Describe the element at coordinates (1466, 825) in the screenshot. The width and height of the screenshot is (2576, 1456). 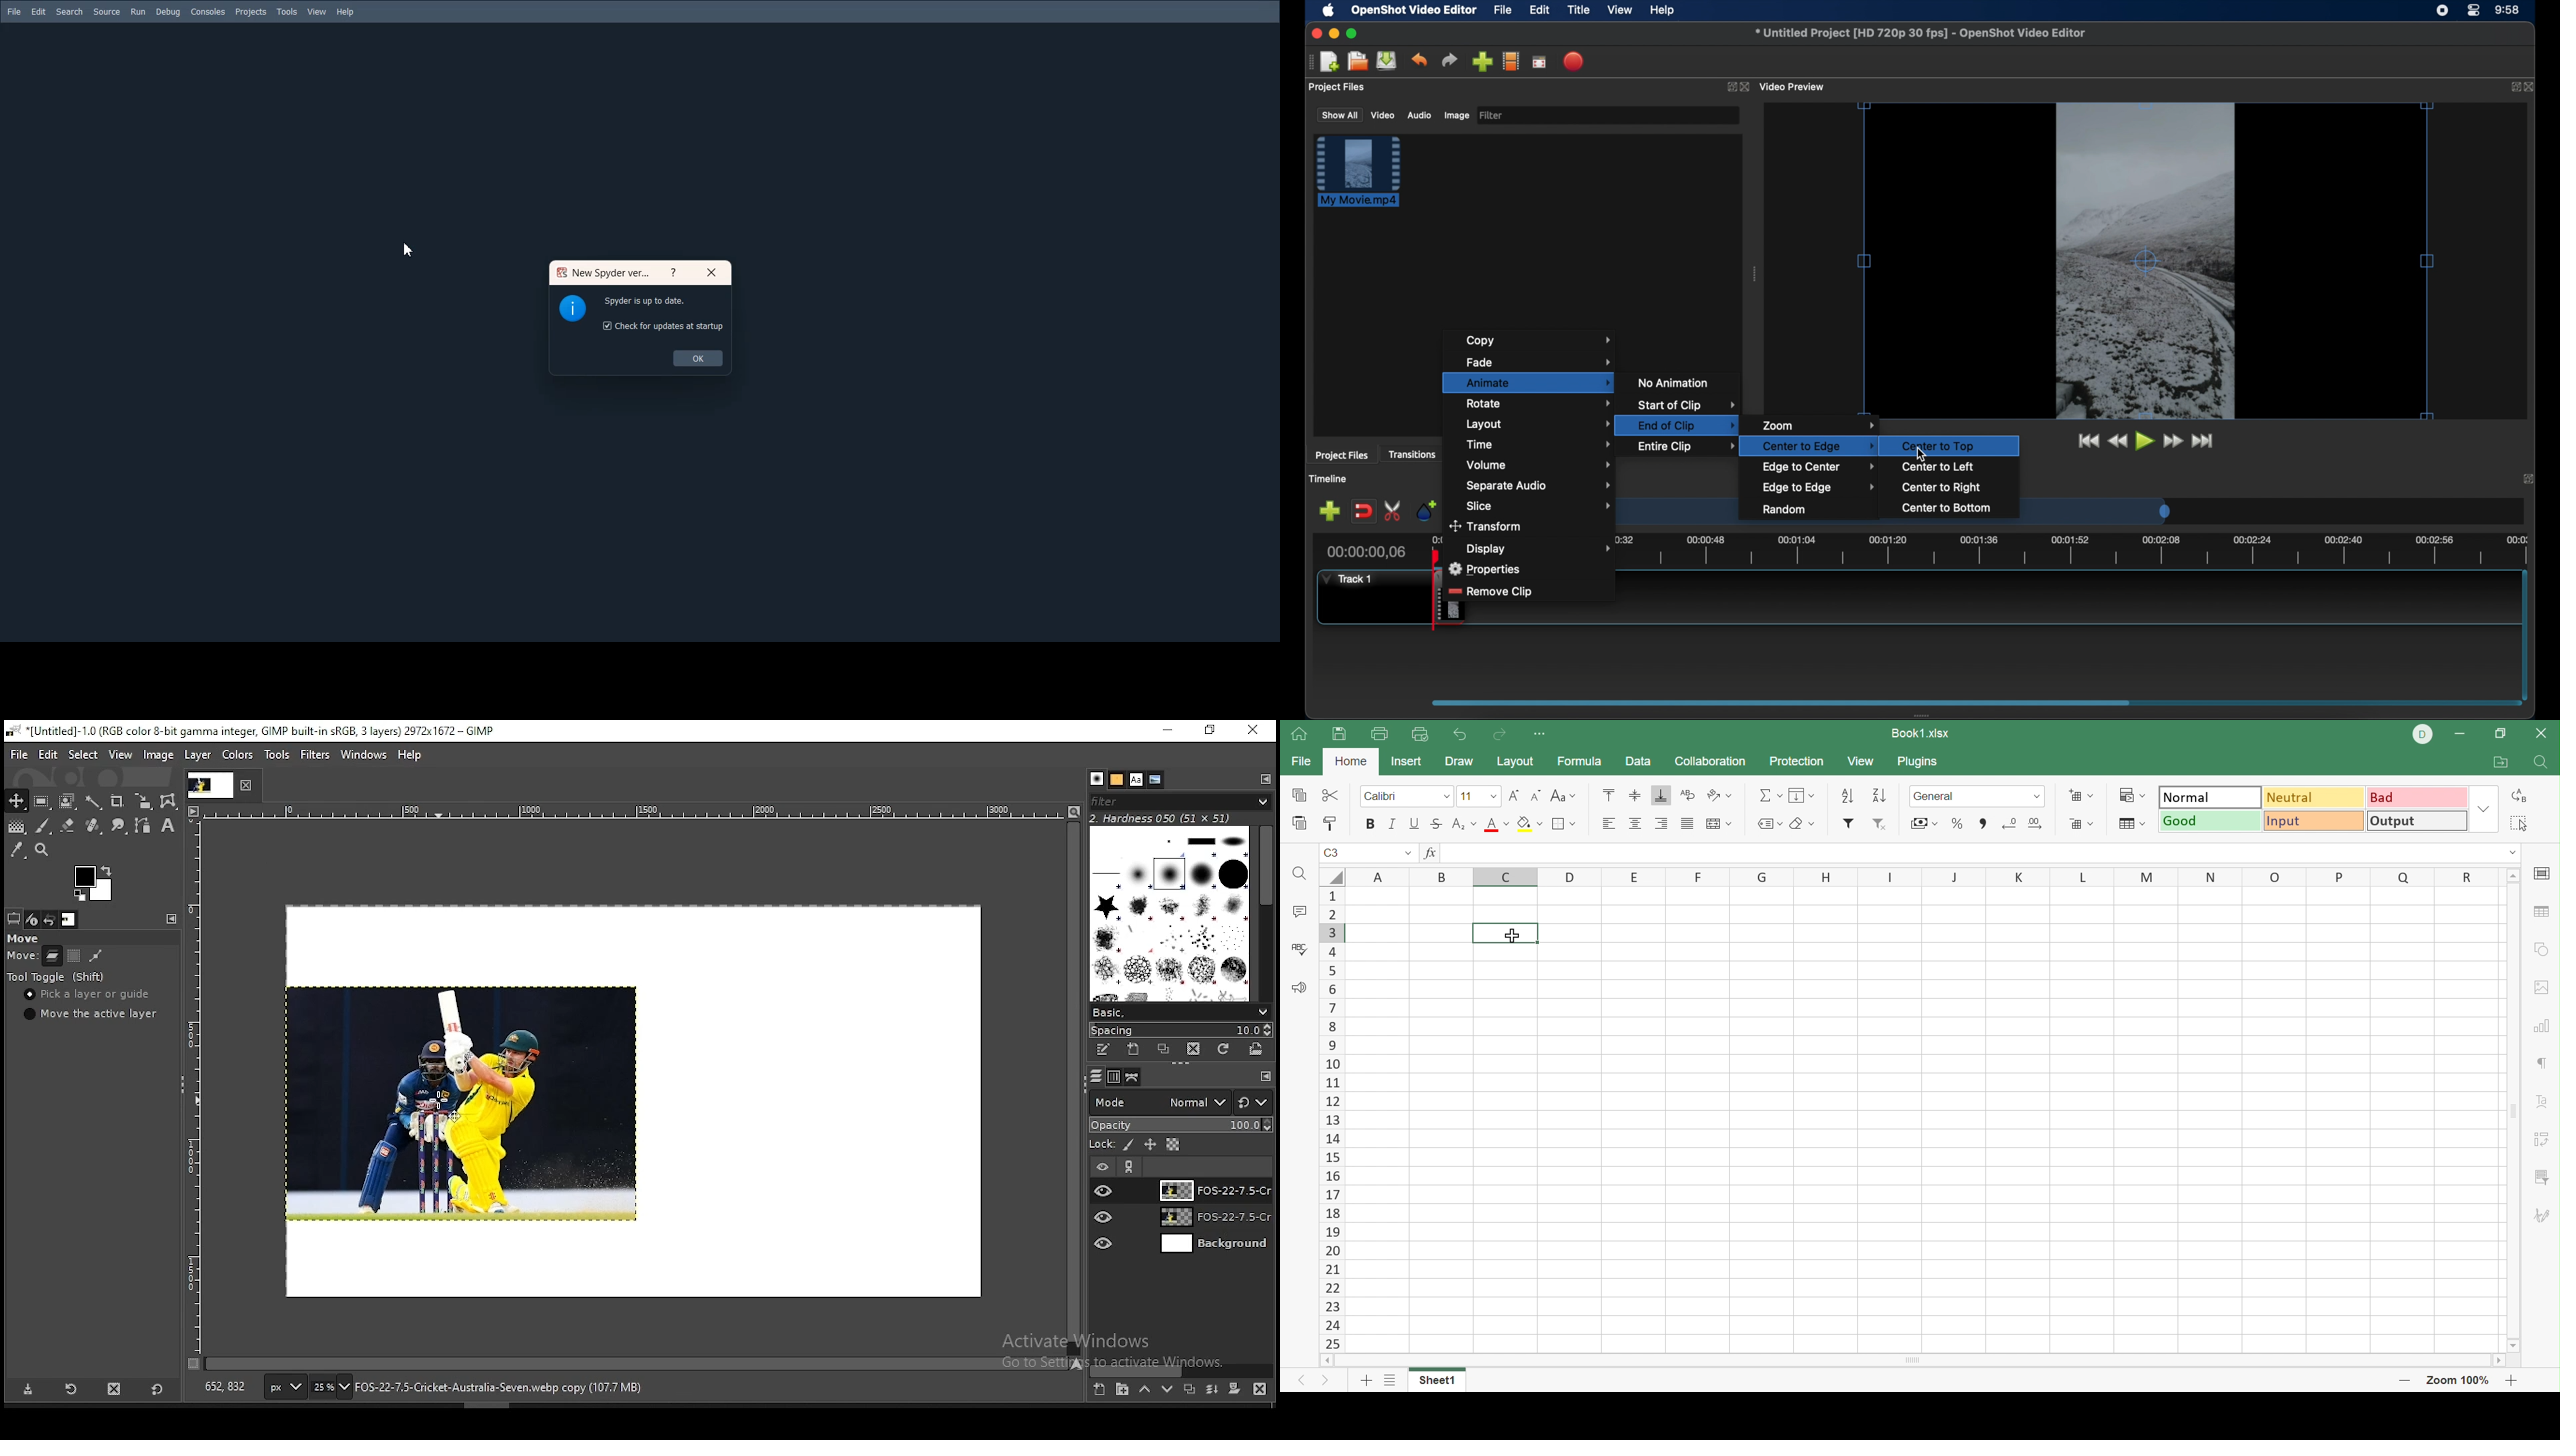
I see `Superscript / subscript` at that location.